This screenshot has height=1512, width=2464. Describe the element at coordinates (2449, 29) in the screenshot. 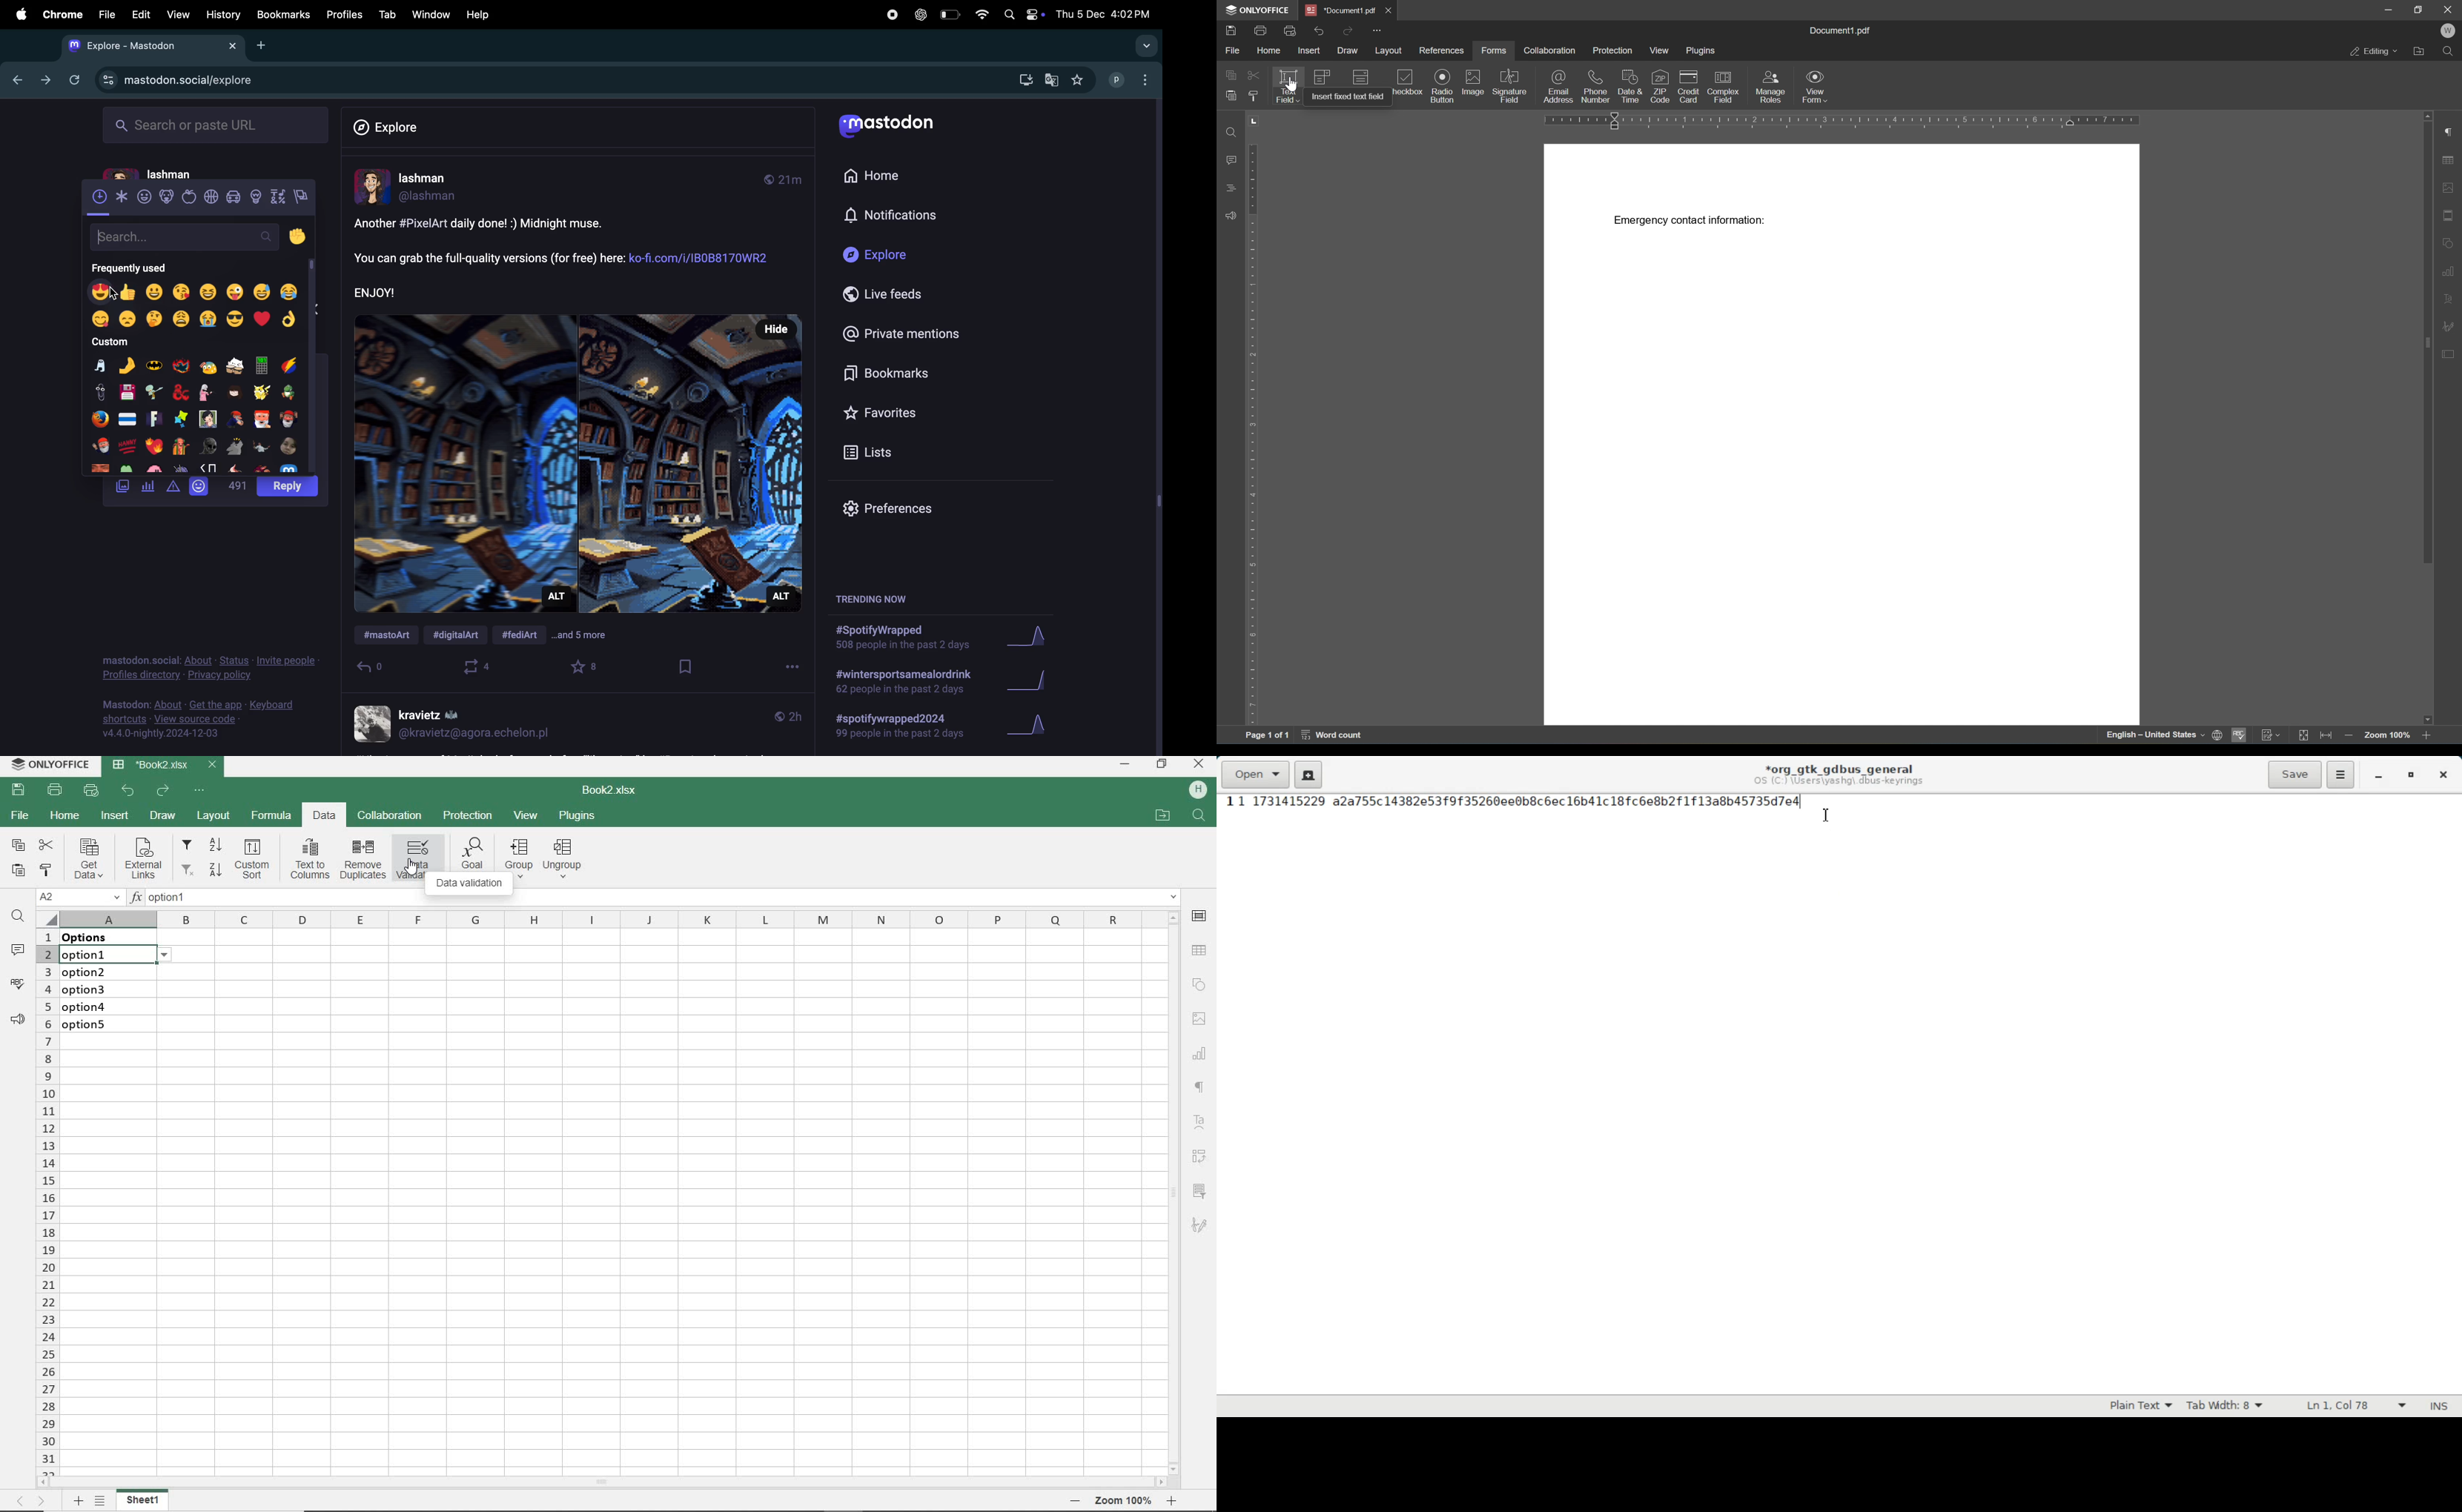

I see `welcome` at that location.